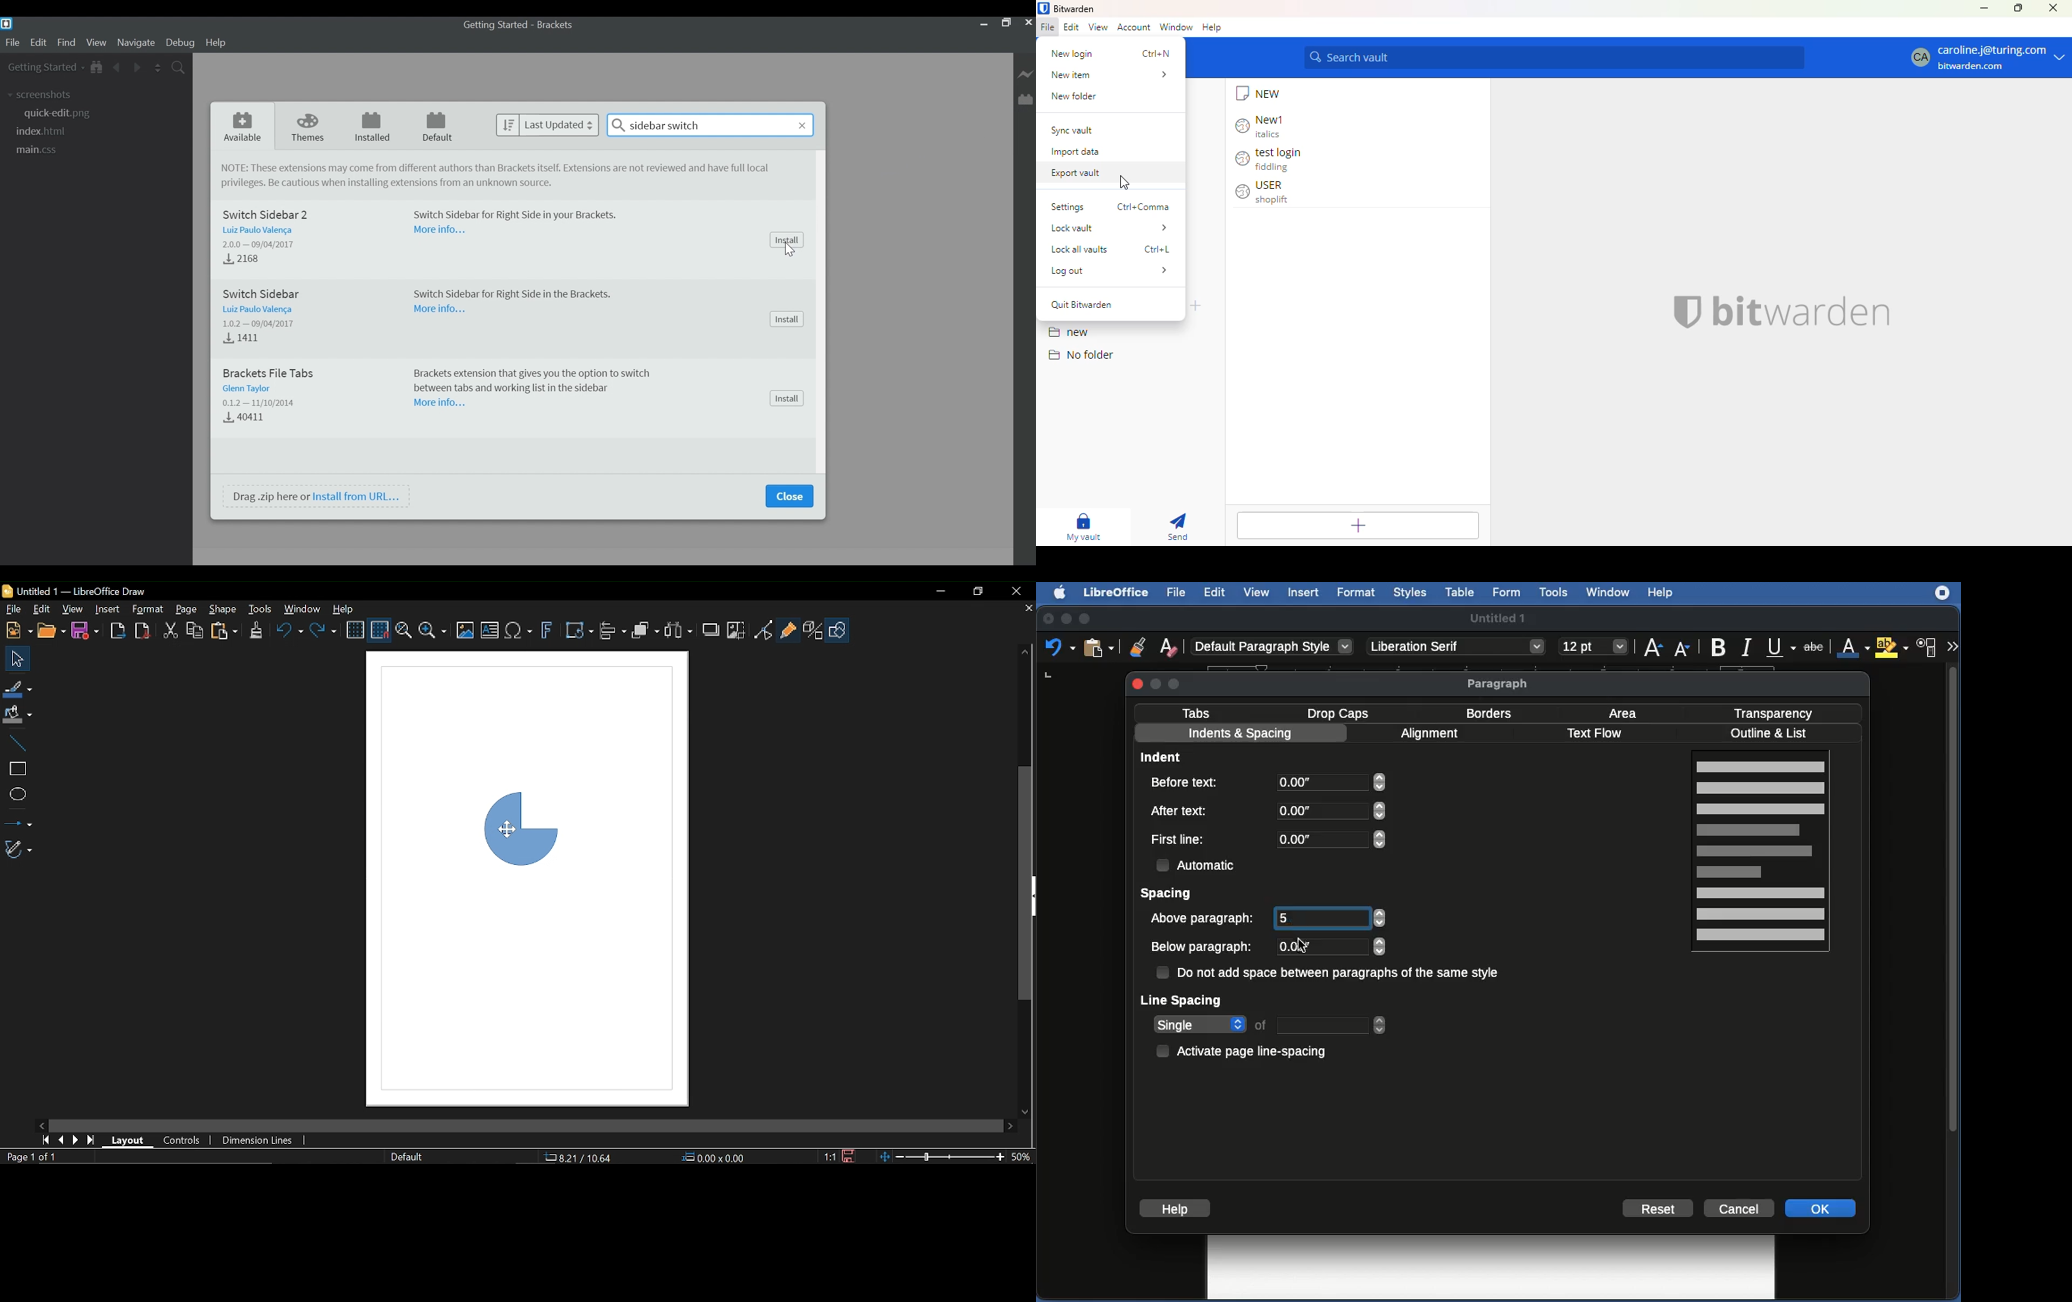  Describe the element at coordinates (786, 399) in the screenshot. I see `install` at that location.